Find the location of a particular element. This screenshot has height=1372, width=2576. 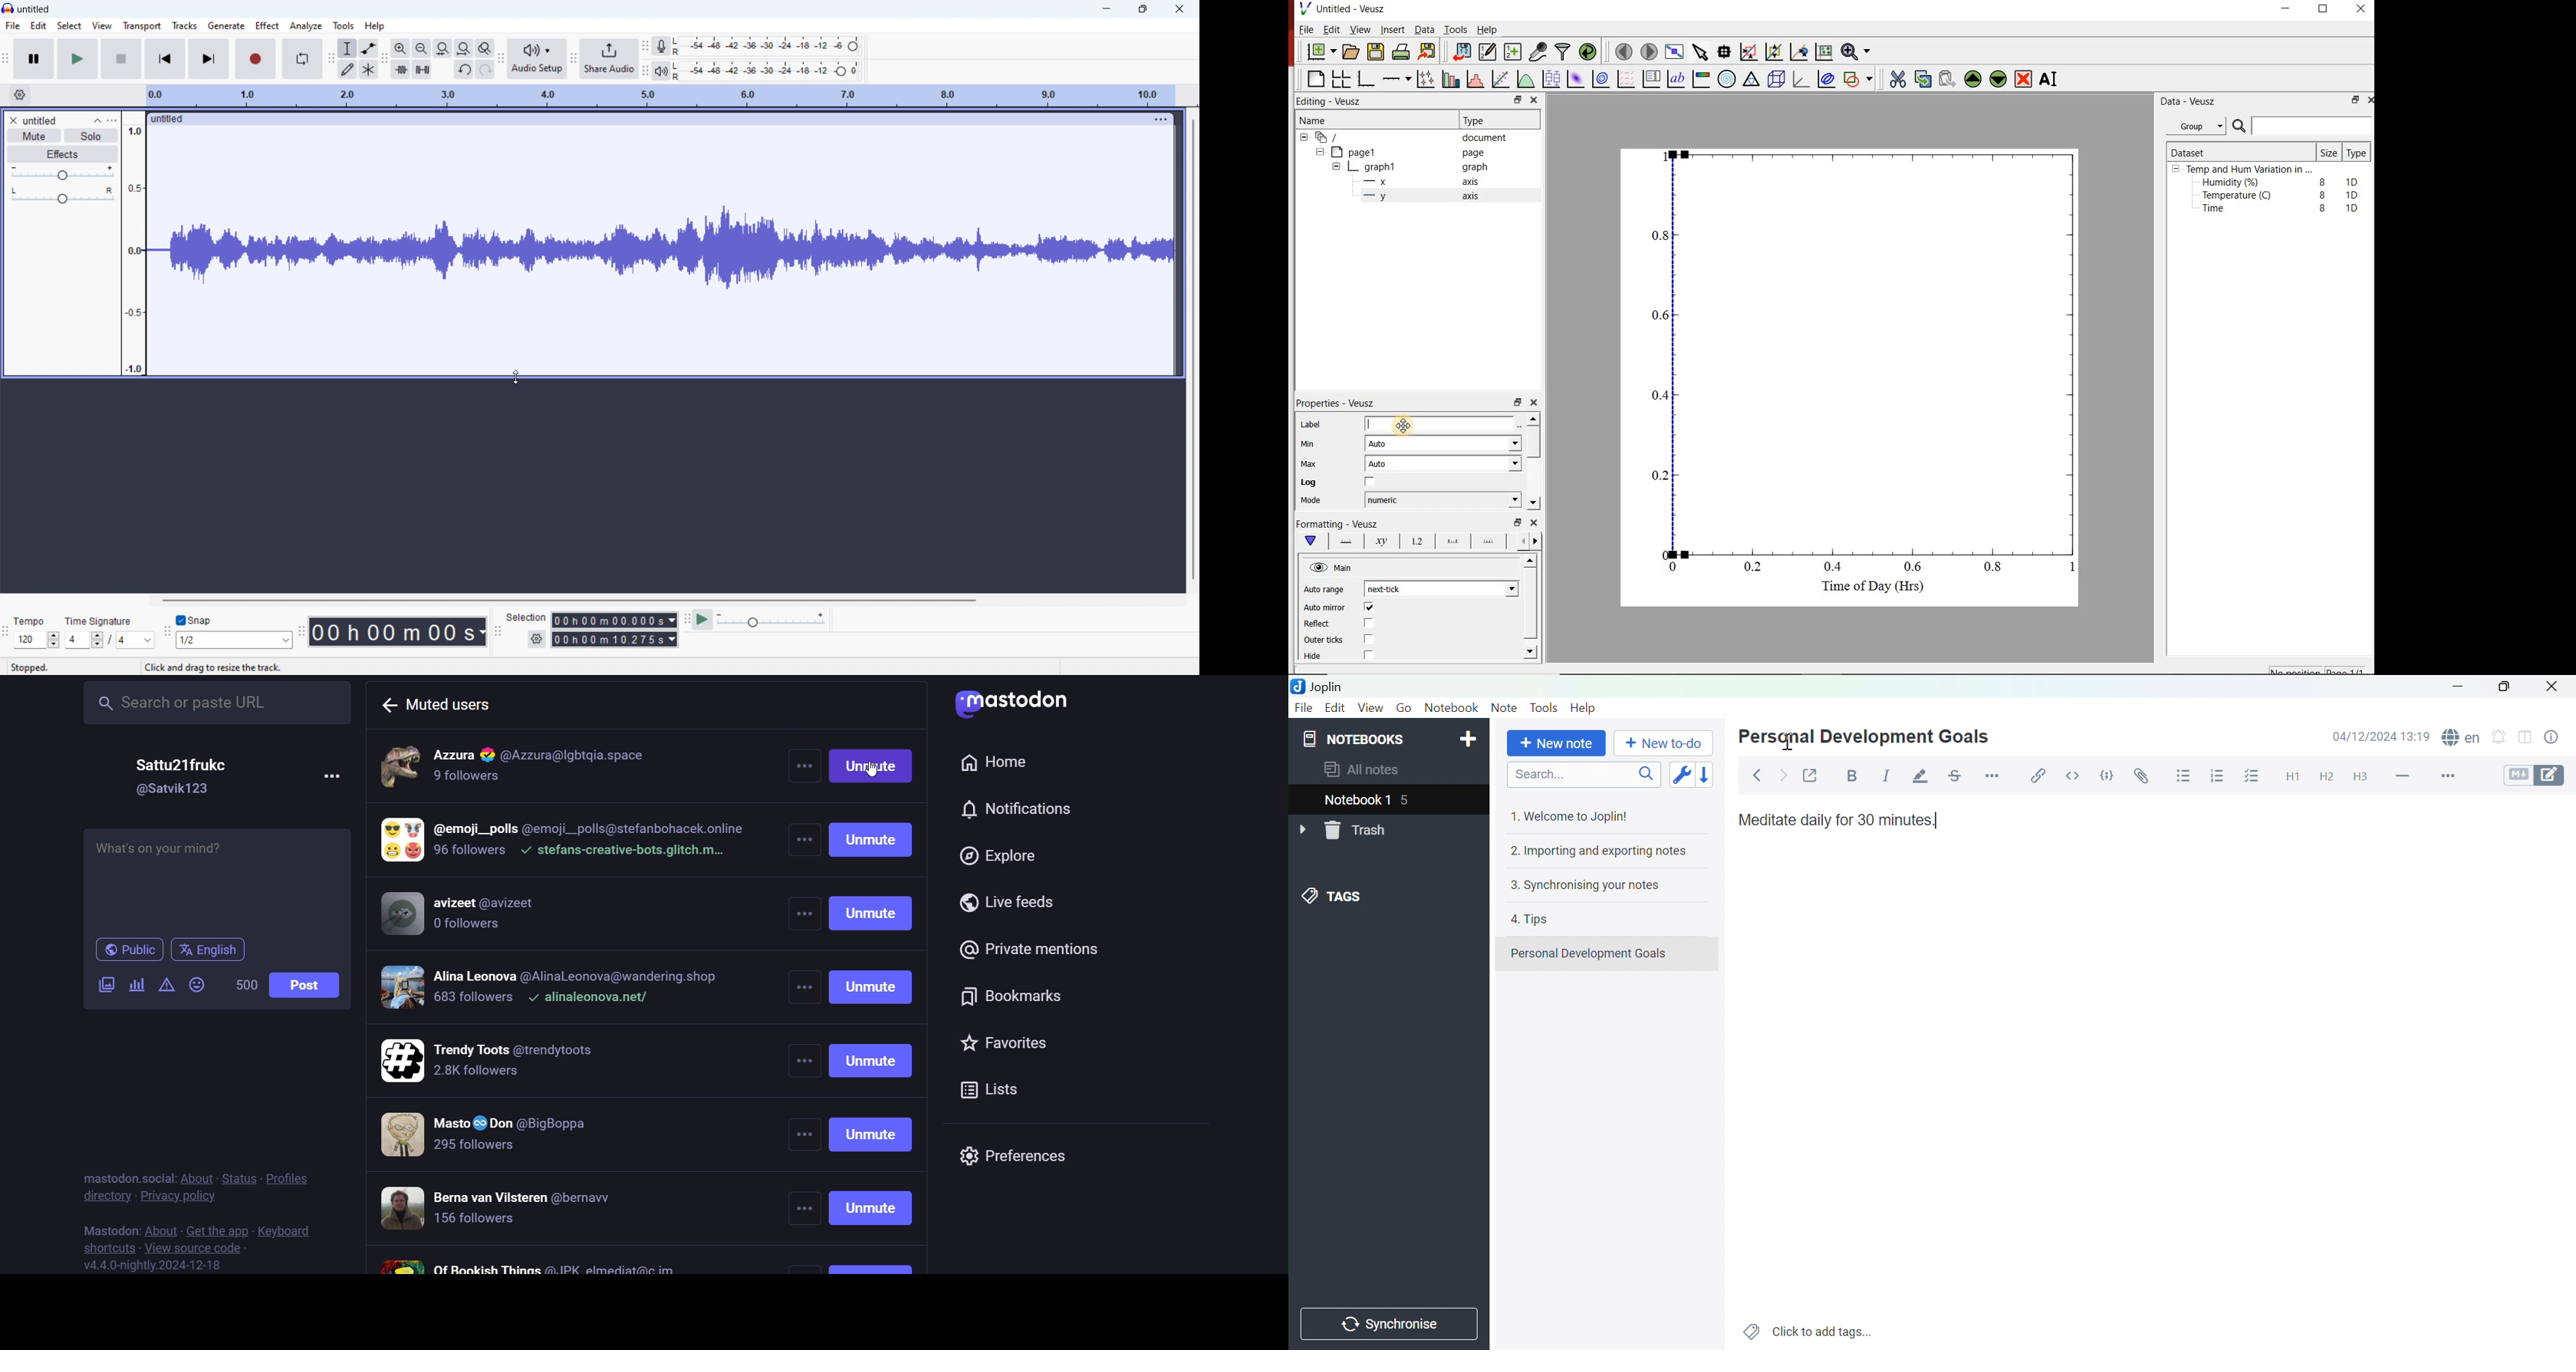

Joplin is located at coordinates (1320, 686).